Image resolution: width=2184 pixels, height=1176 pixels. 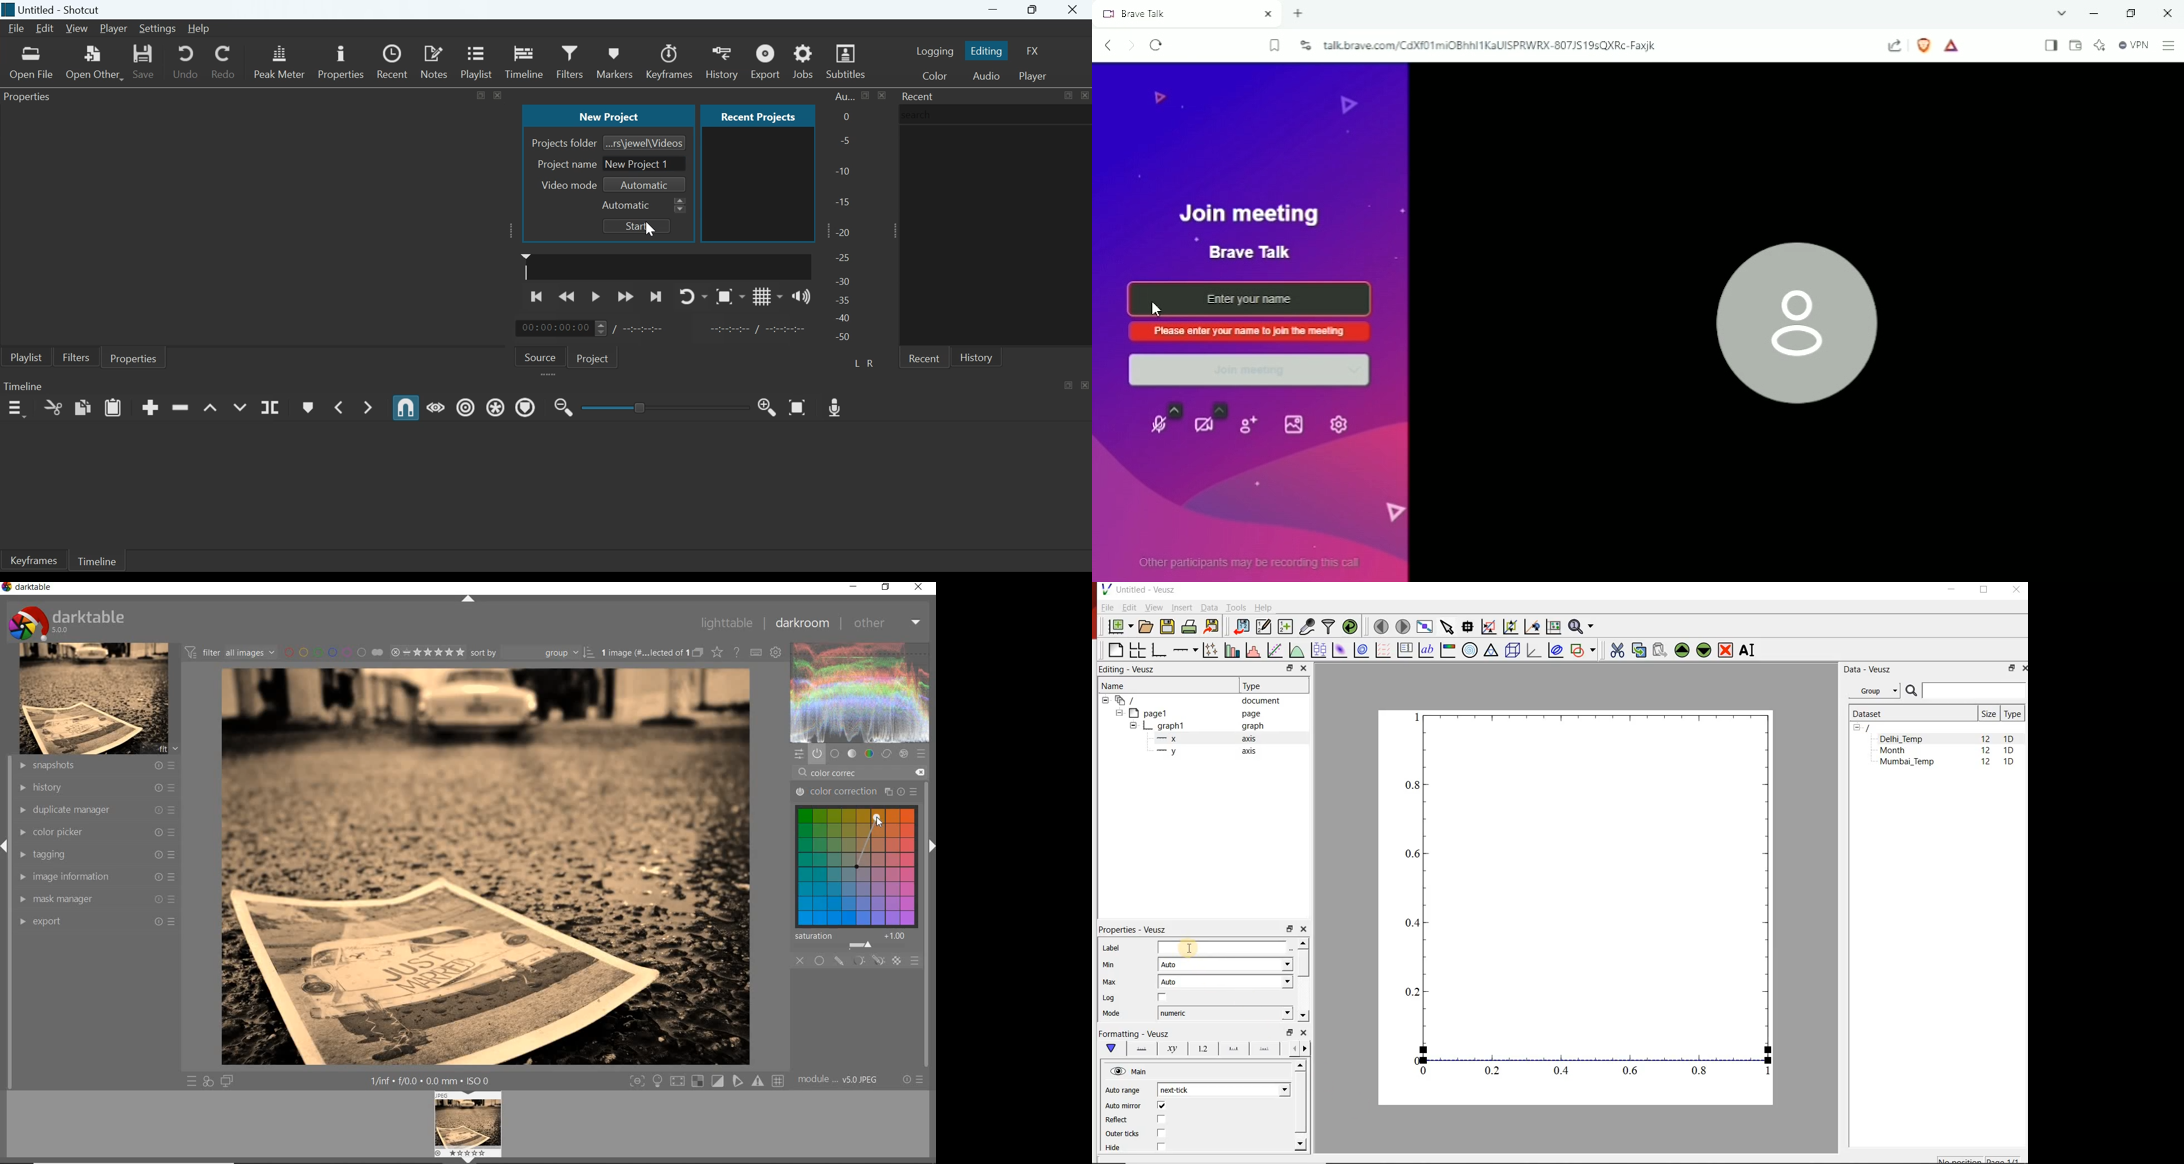 I want to click on Maximize, so click(x=1034, y=10).